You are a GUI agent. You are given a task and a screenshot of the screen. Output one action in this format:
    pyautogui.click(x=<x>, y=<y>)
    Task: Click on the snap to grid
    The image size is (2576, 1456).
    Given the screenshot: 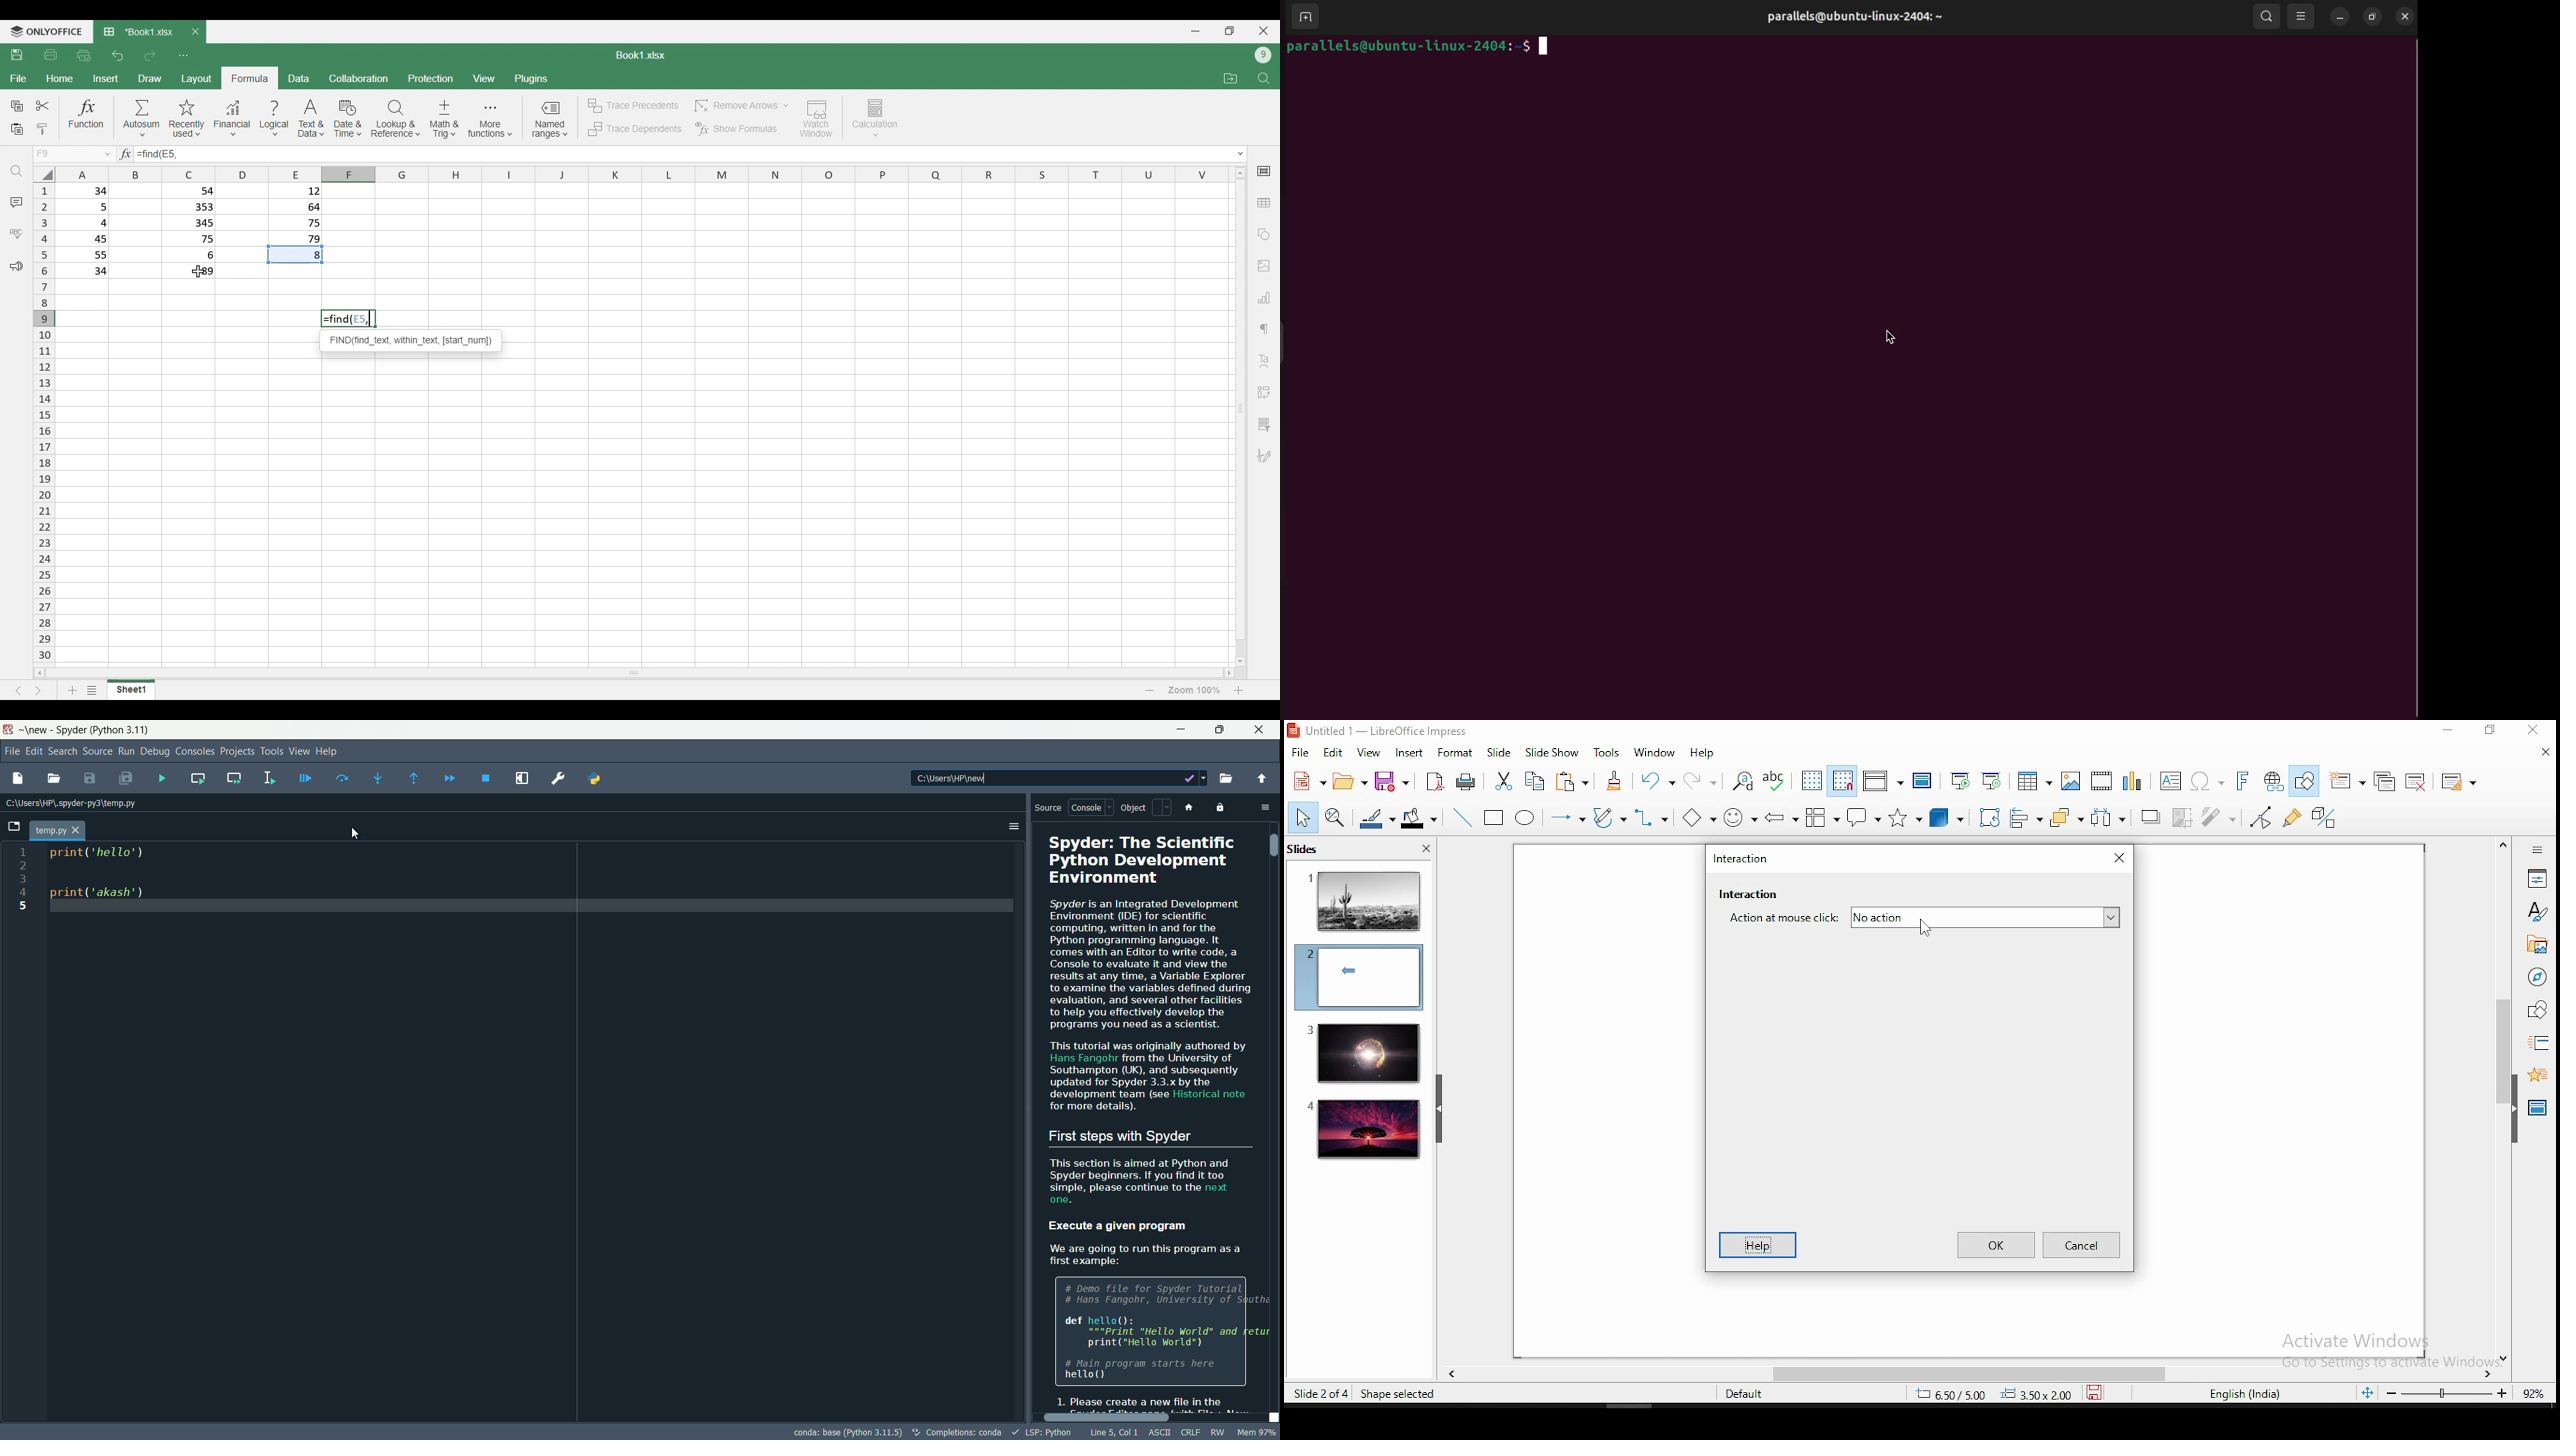 What is the action you would take?
    pyautogui.click(x=1843, y=782)
    